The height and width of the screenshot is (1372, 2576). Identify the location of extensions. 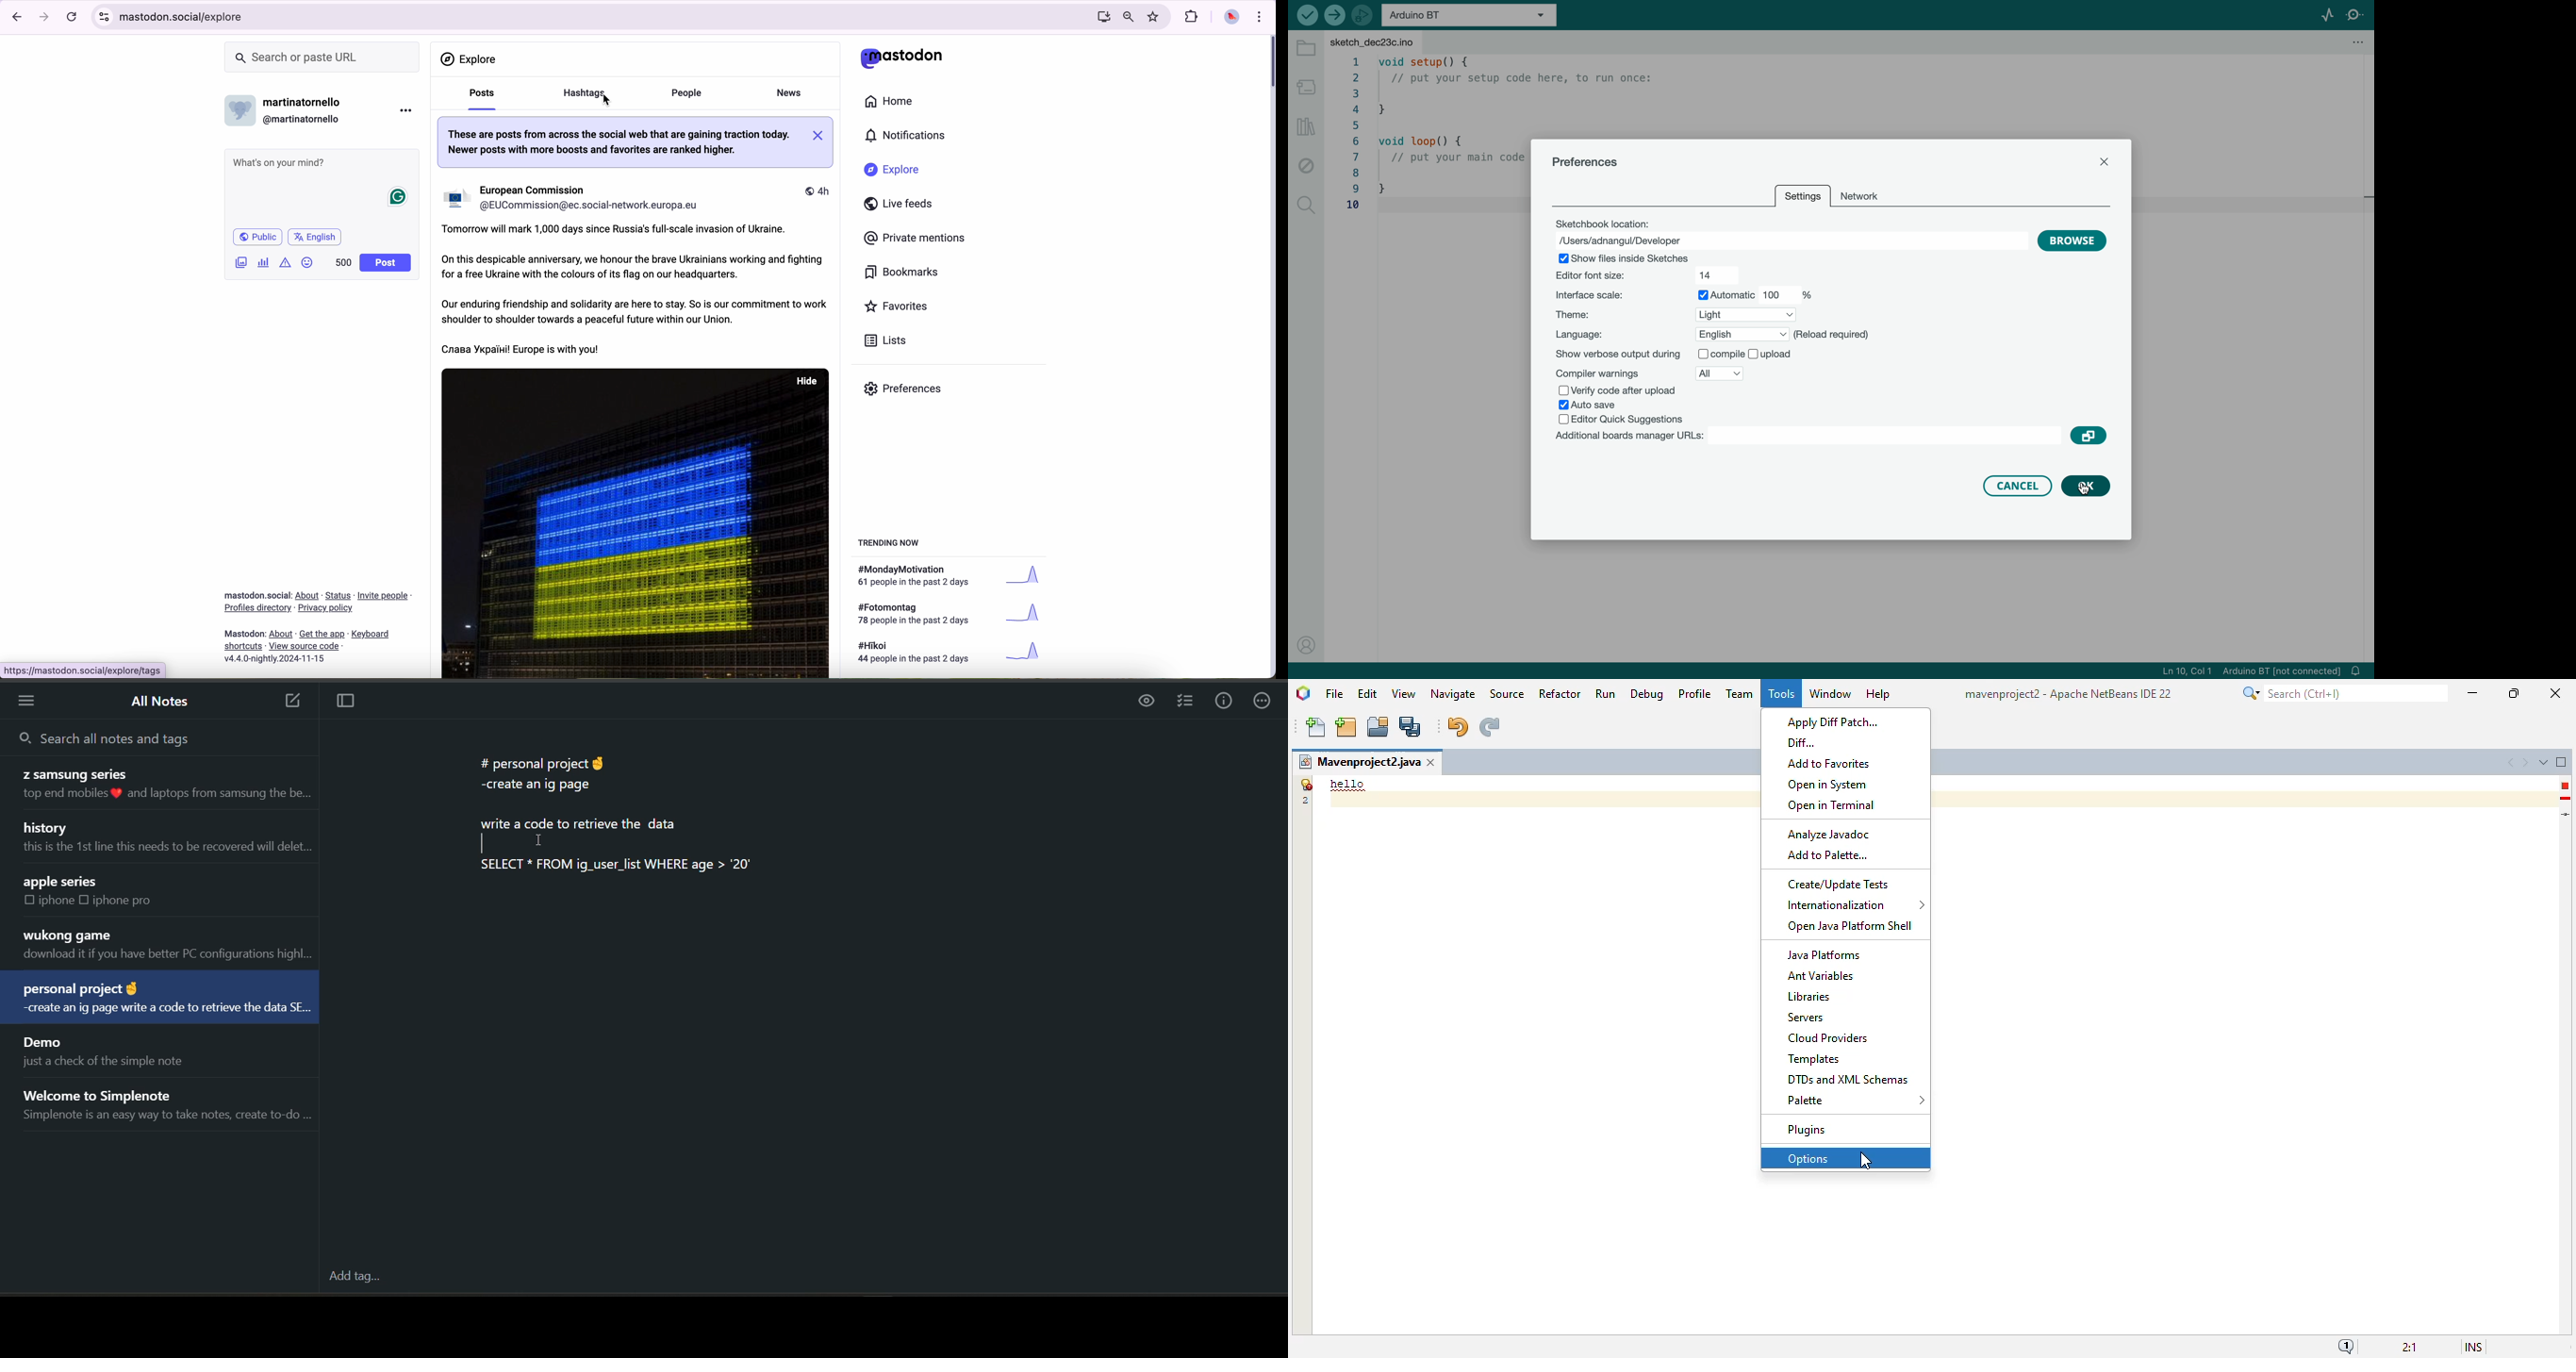
(1192, 17).